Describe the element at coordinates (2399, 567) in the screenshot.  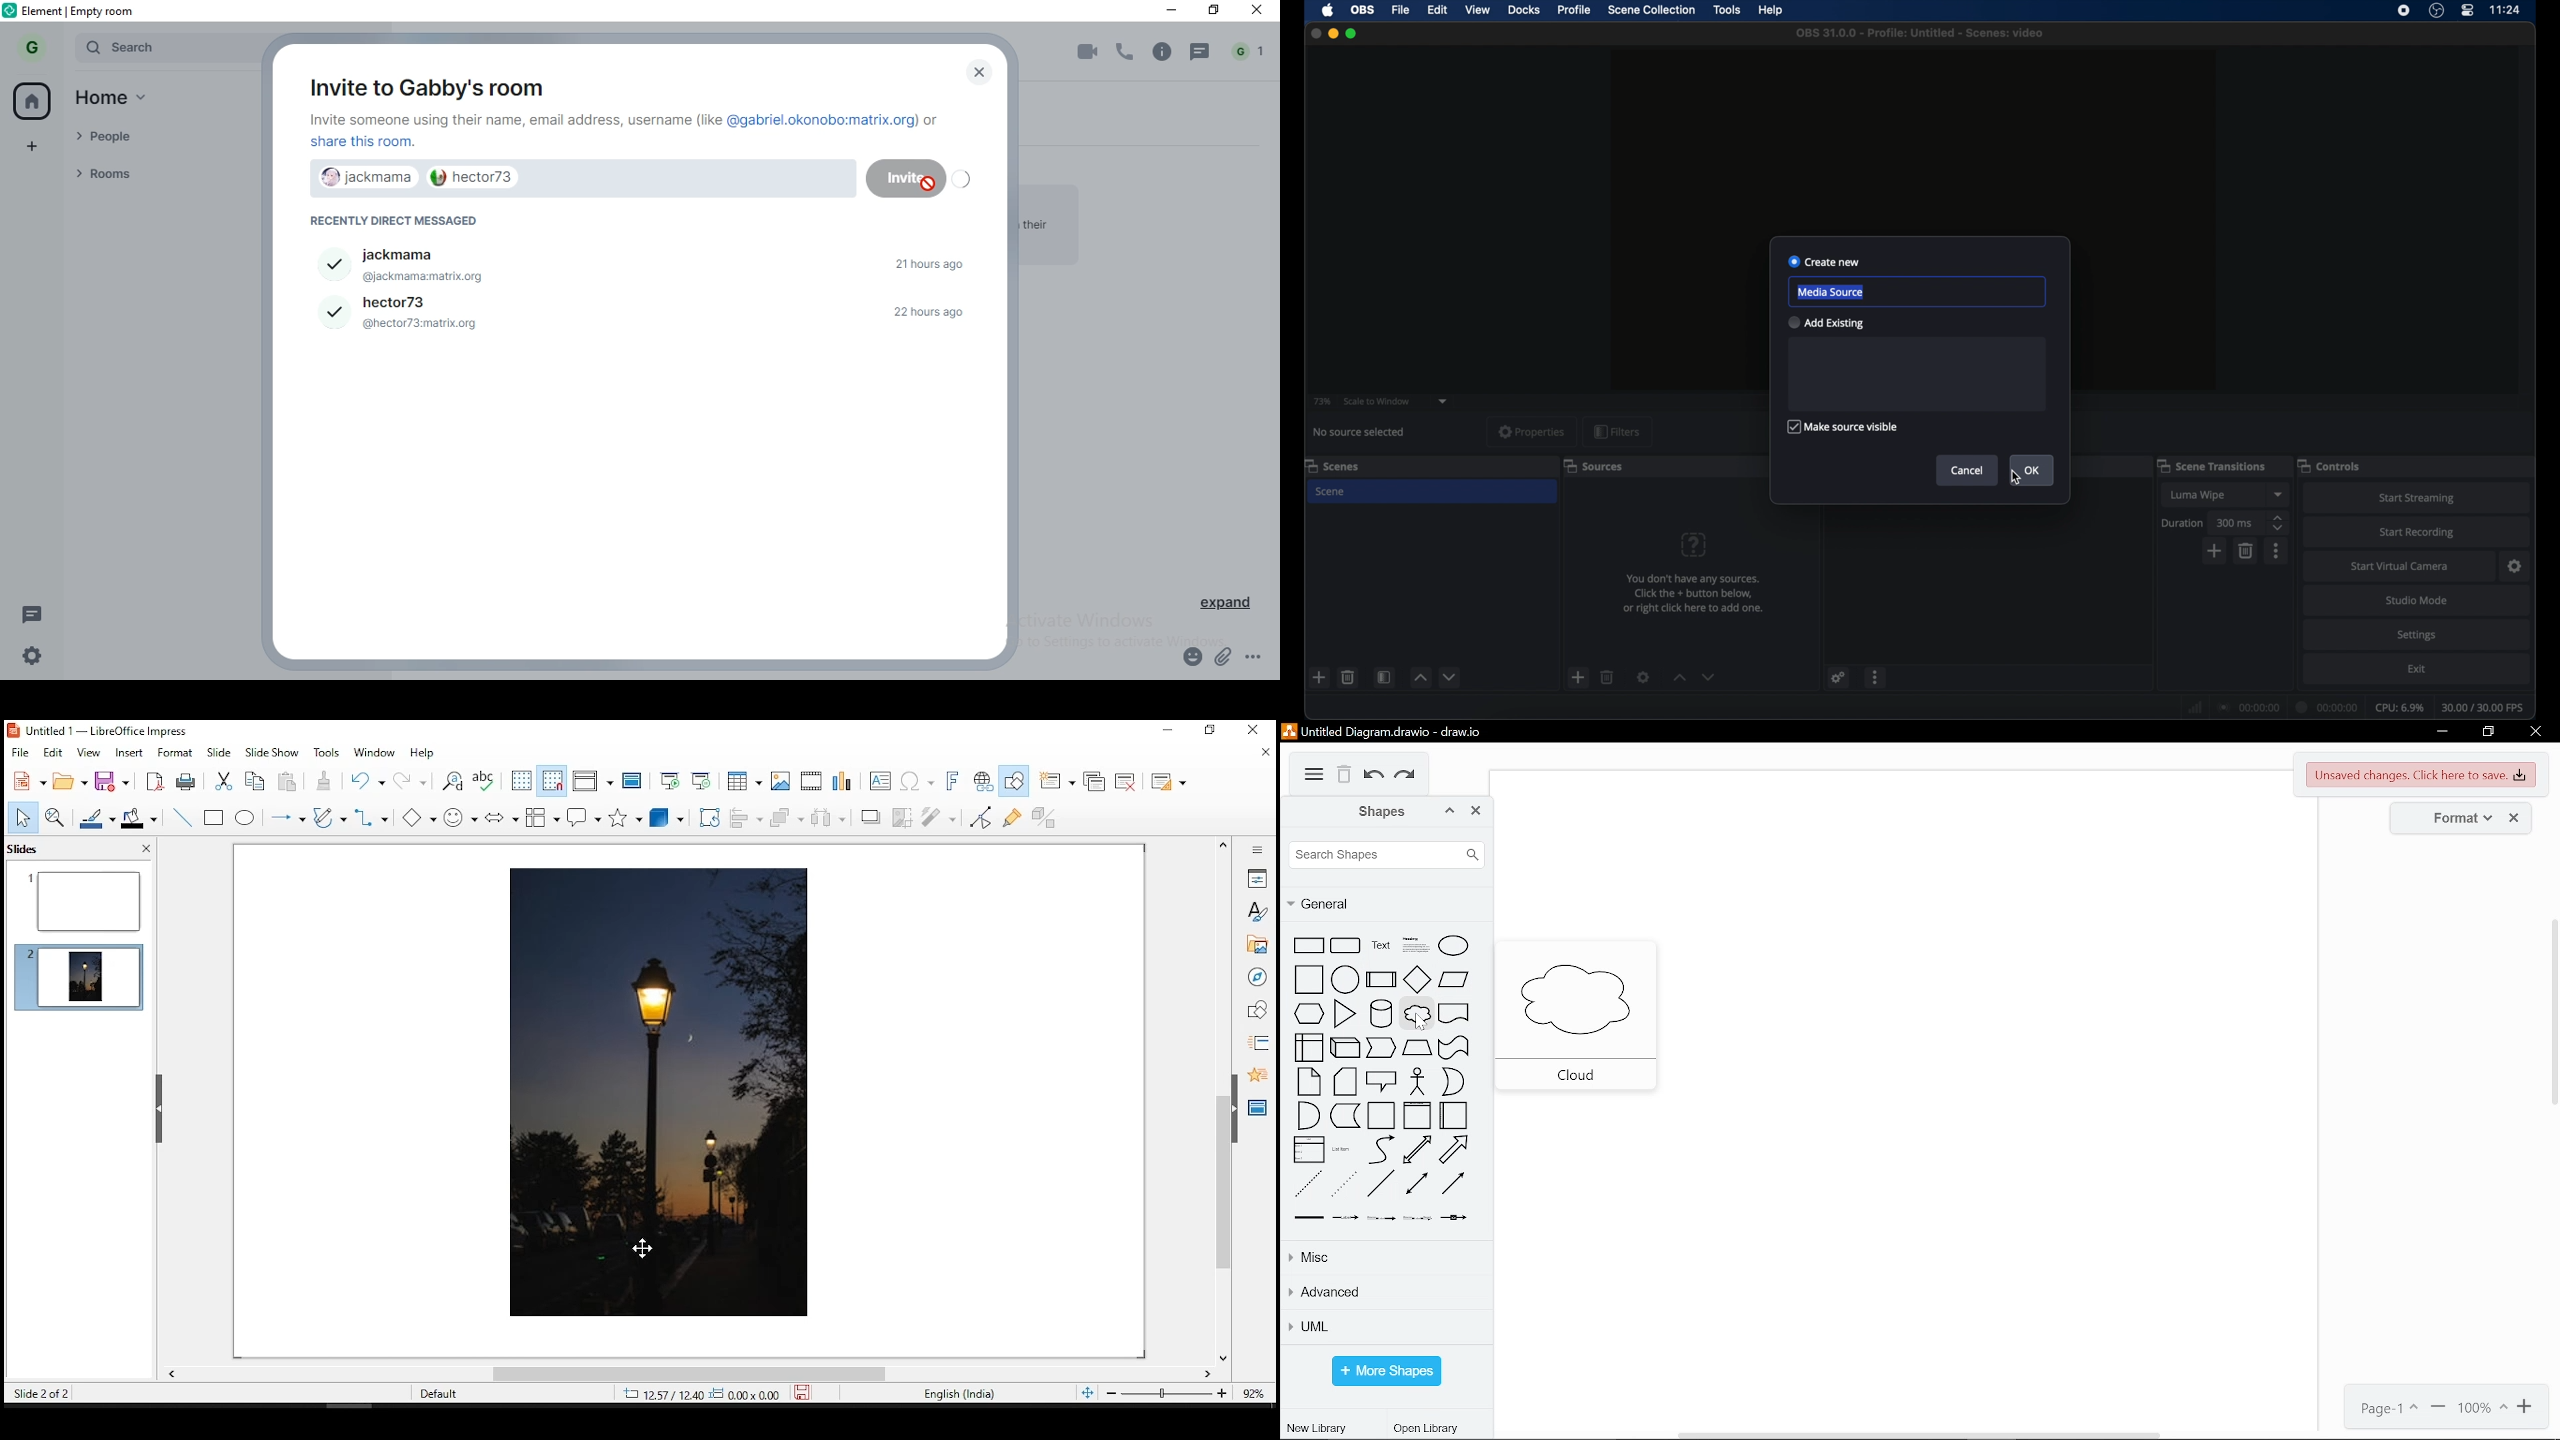
I see `start virtual camera` at that location.